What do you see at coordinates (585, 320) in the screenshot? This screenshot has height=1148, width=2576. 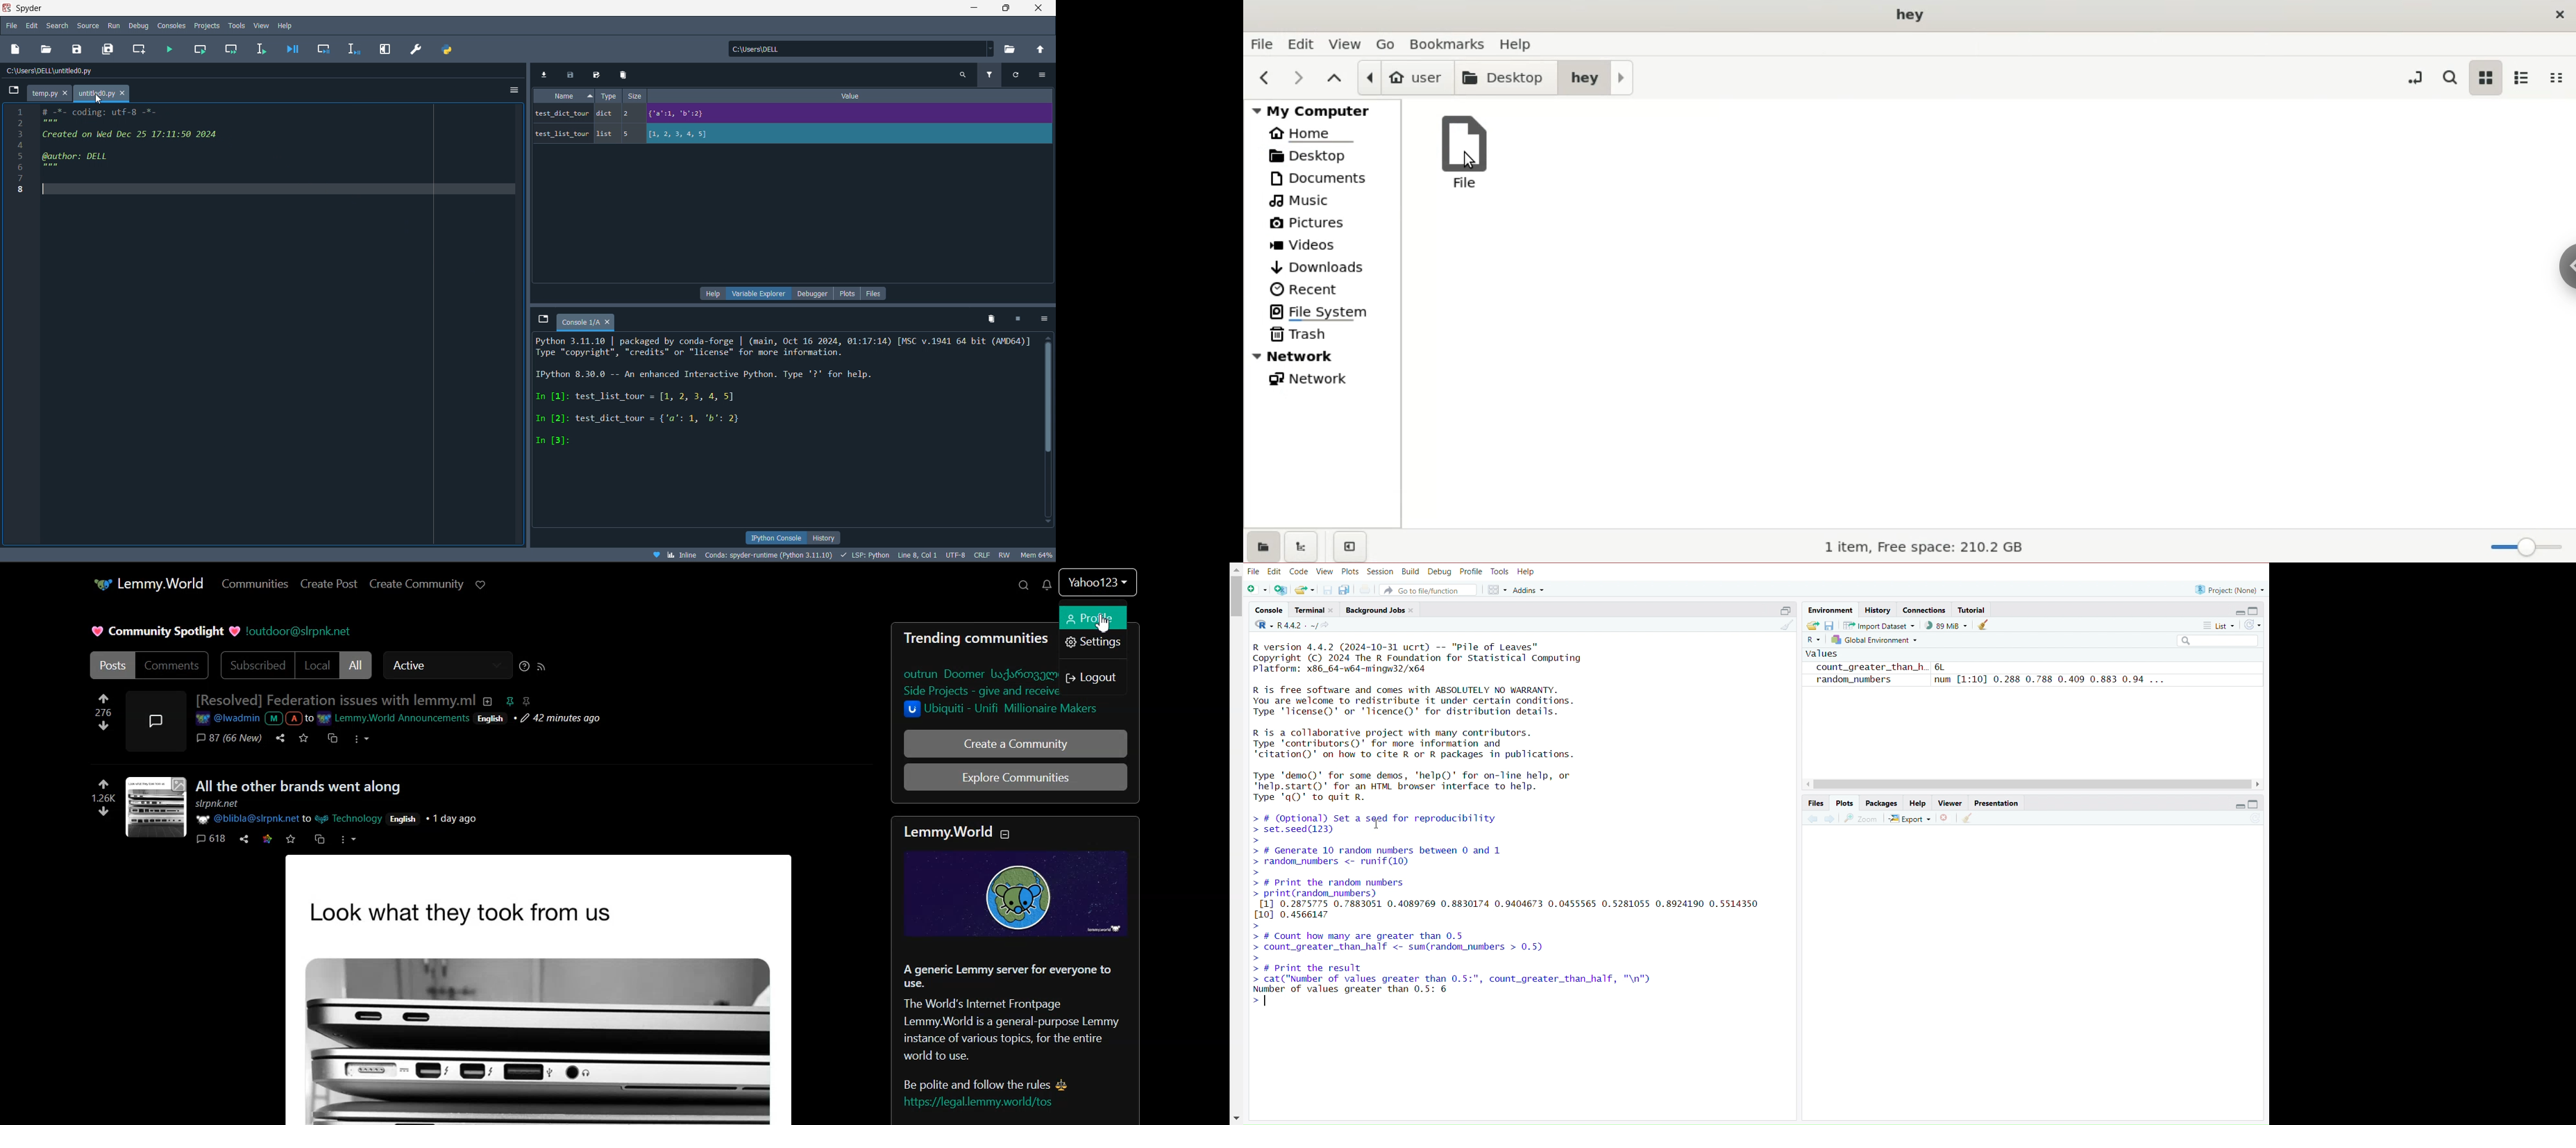 I see `console1/4` at bounding box center [585, 320].